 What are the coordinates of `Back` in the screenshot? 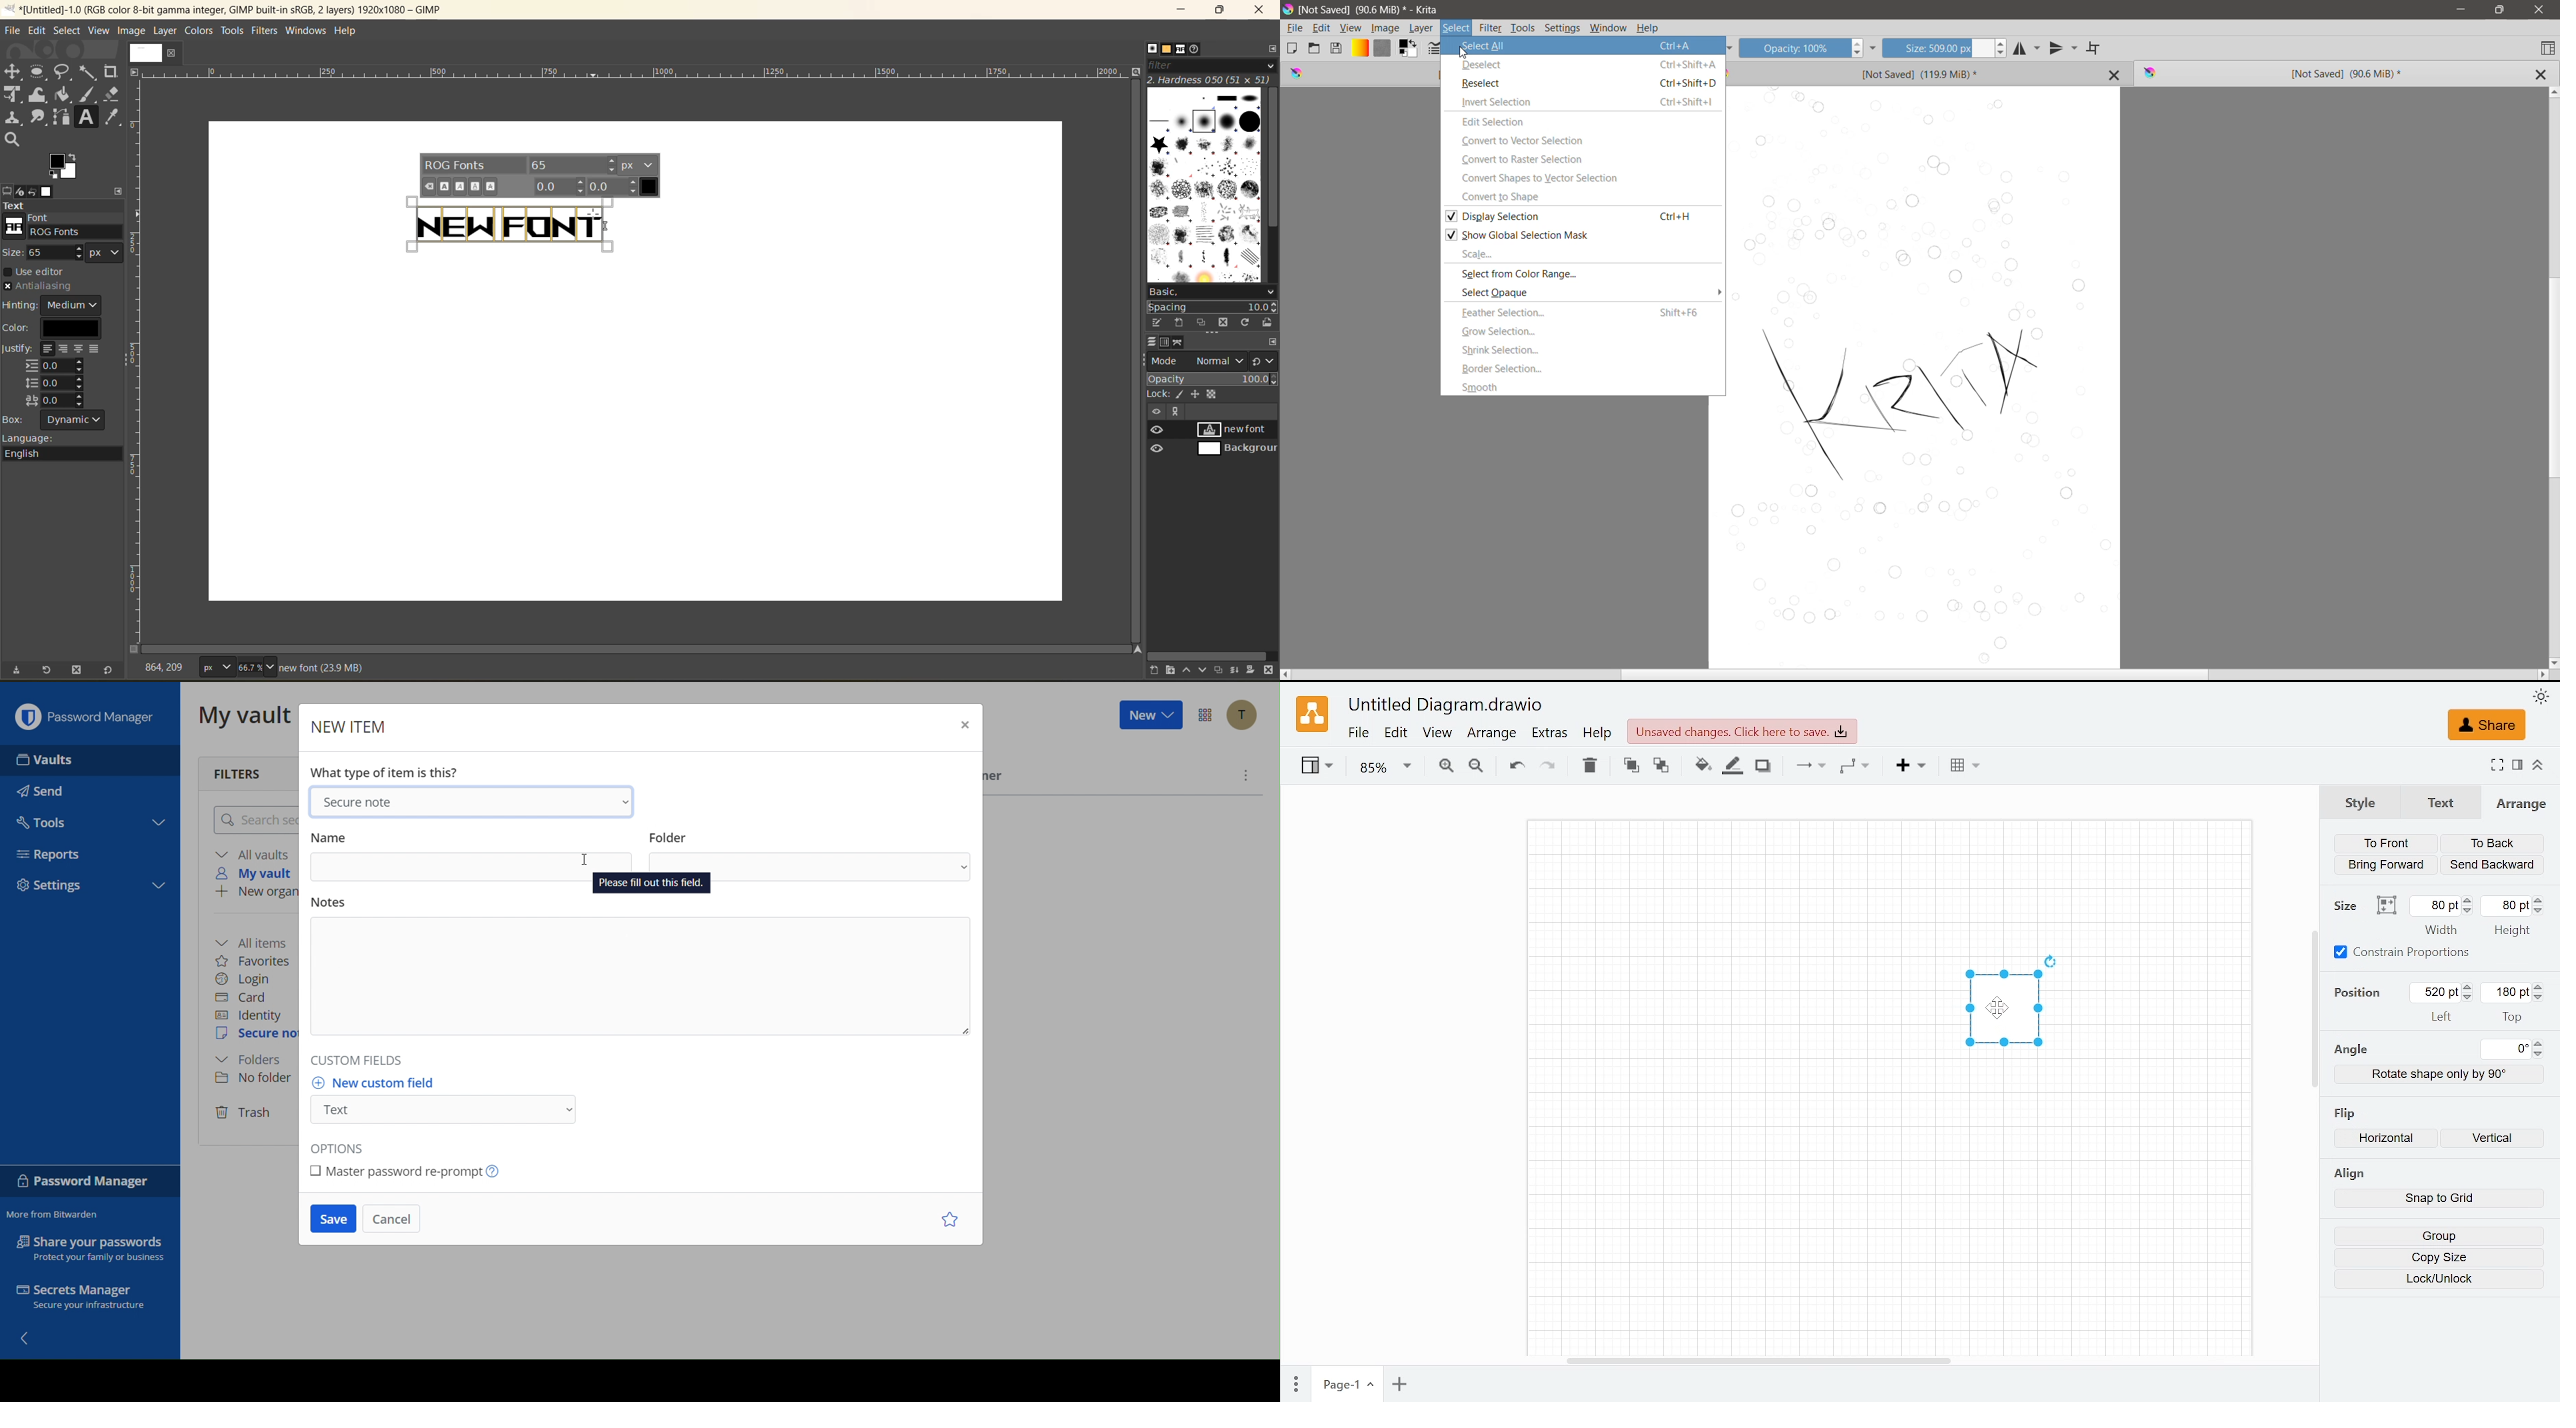 It's located at (29, 1341).